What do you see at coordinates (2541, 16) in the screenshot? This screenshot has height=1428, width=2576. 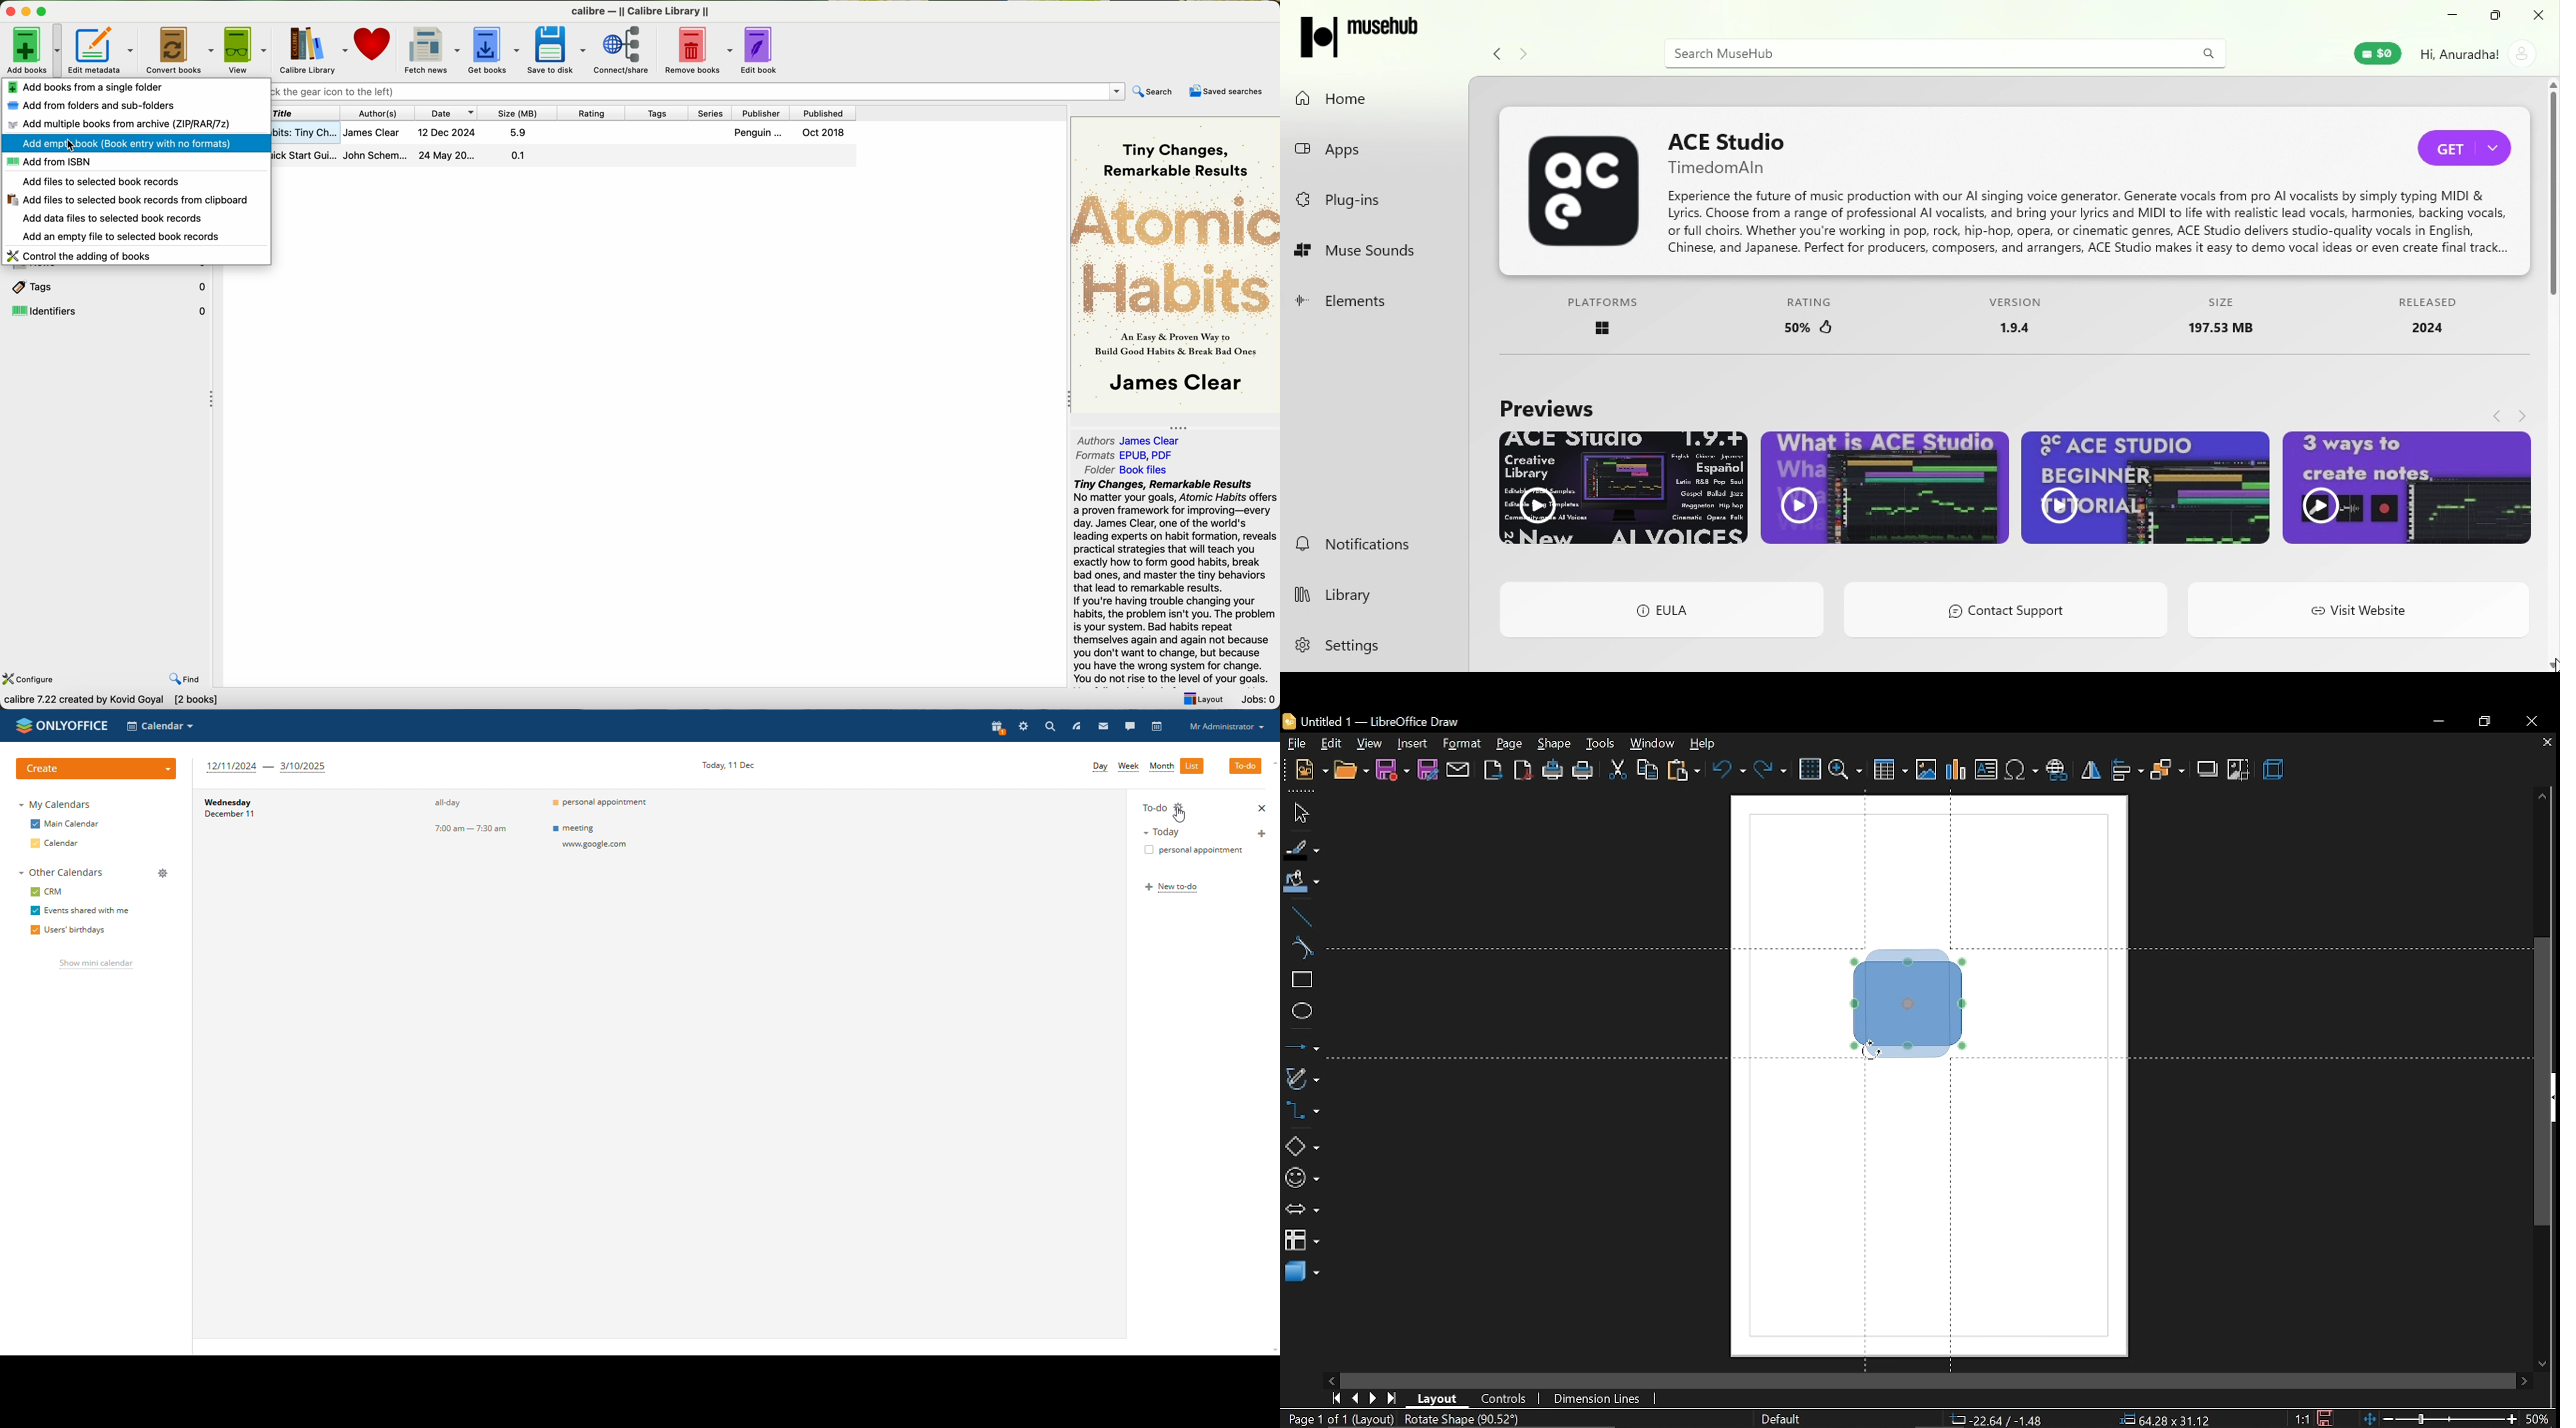 I see `close` at bounding box center [2541, 16].